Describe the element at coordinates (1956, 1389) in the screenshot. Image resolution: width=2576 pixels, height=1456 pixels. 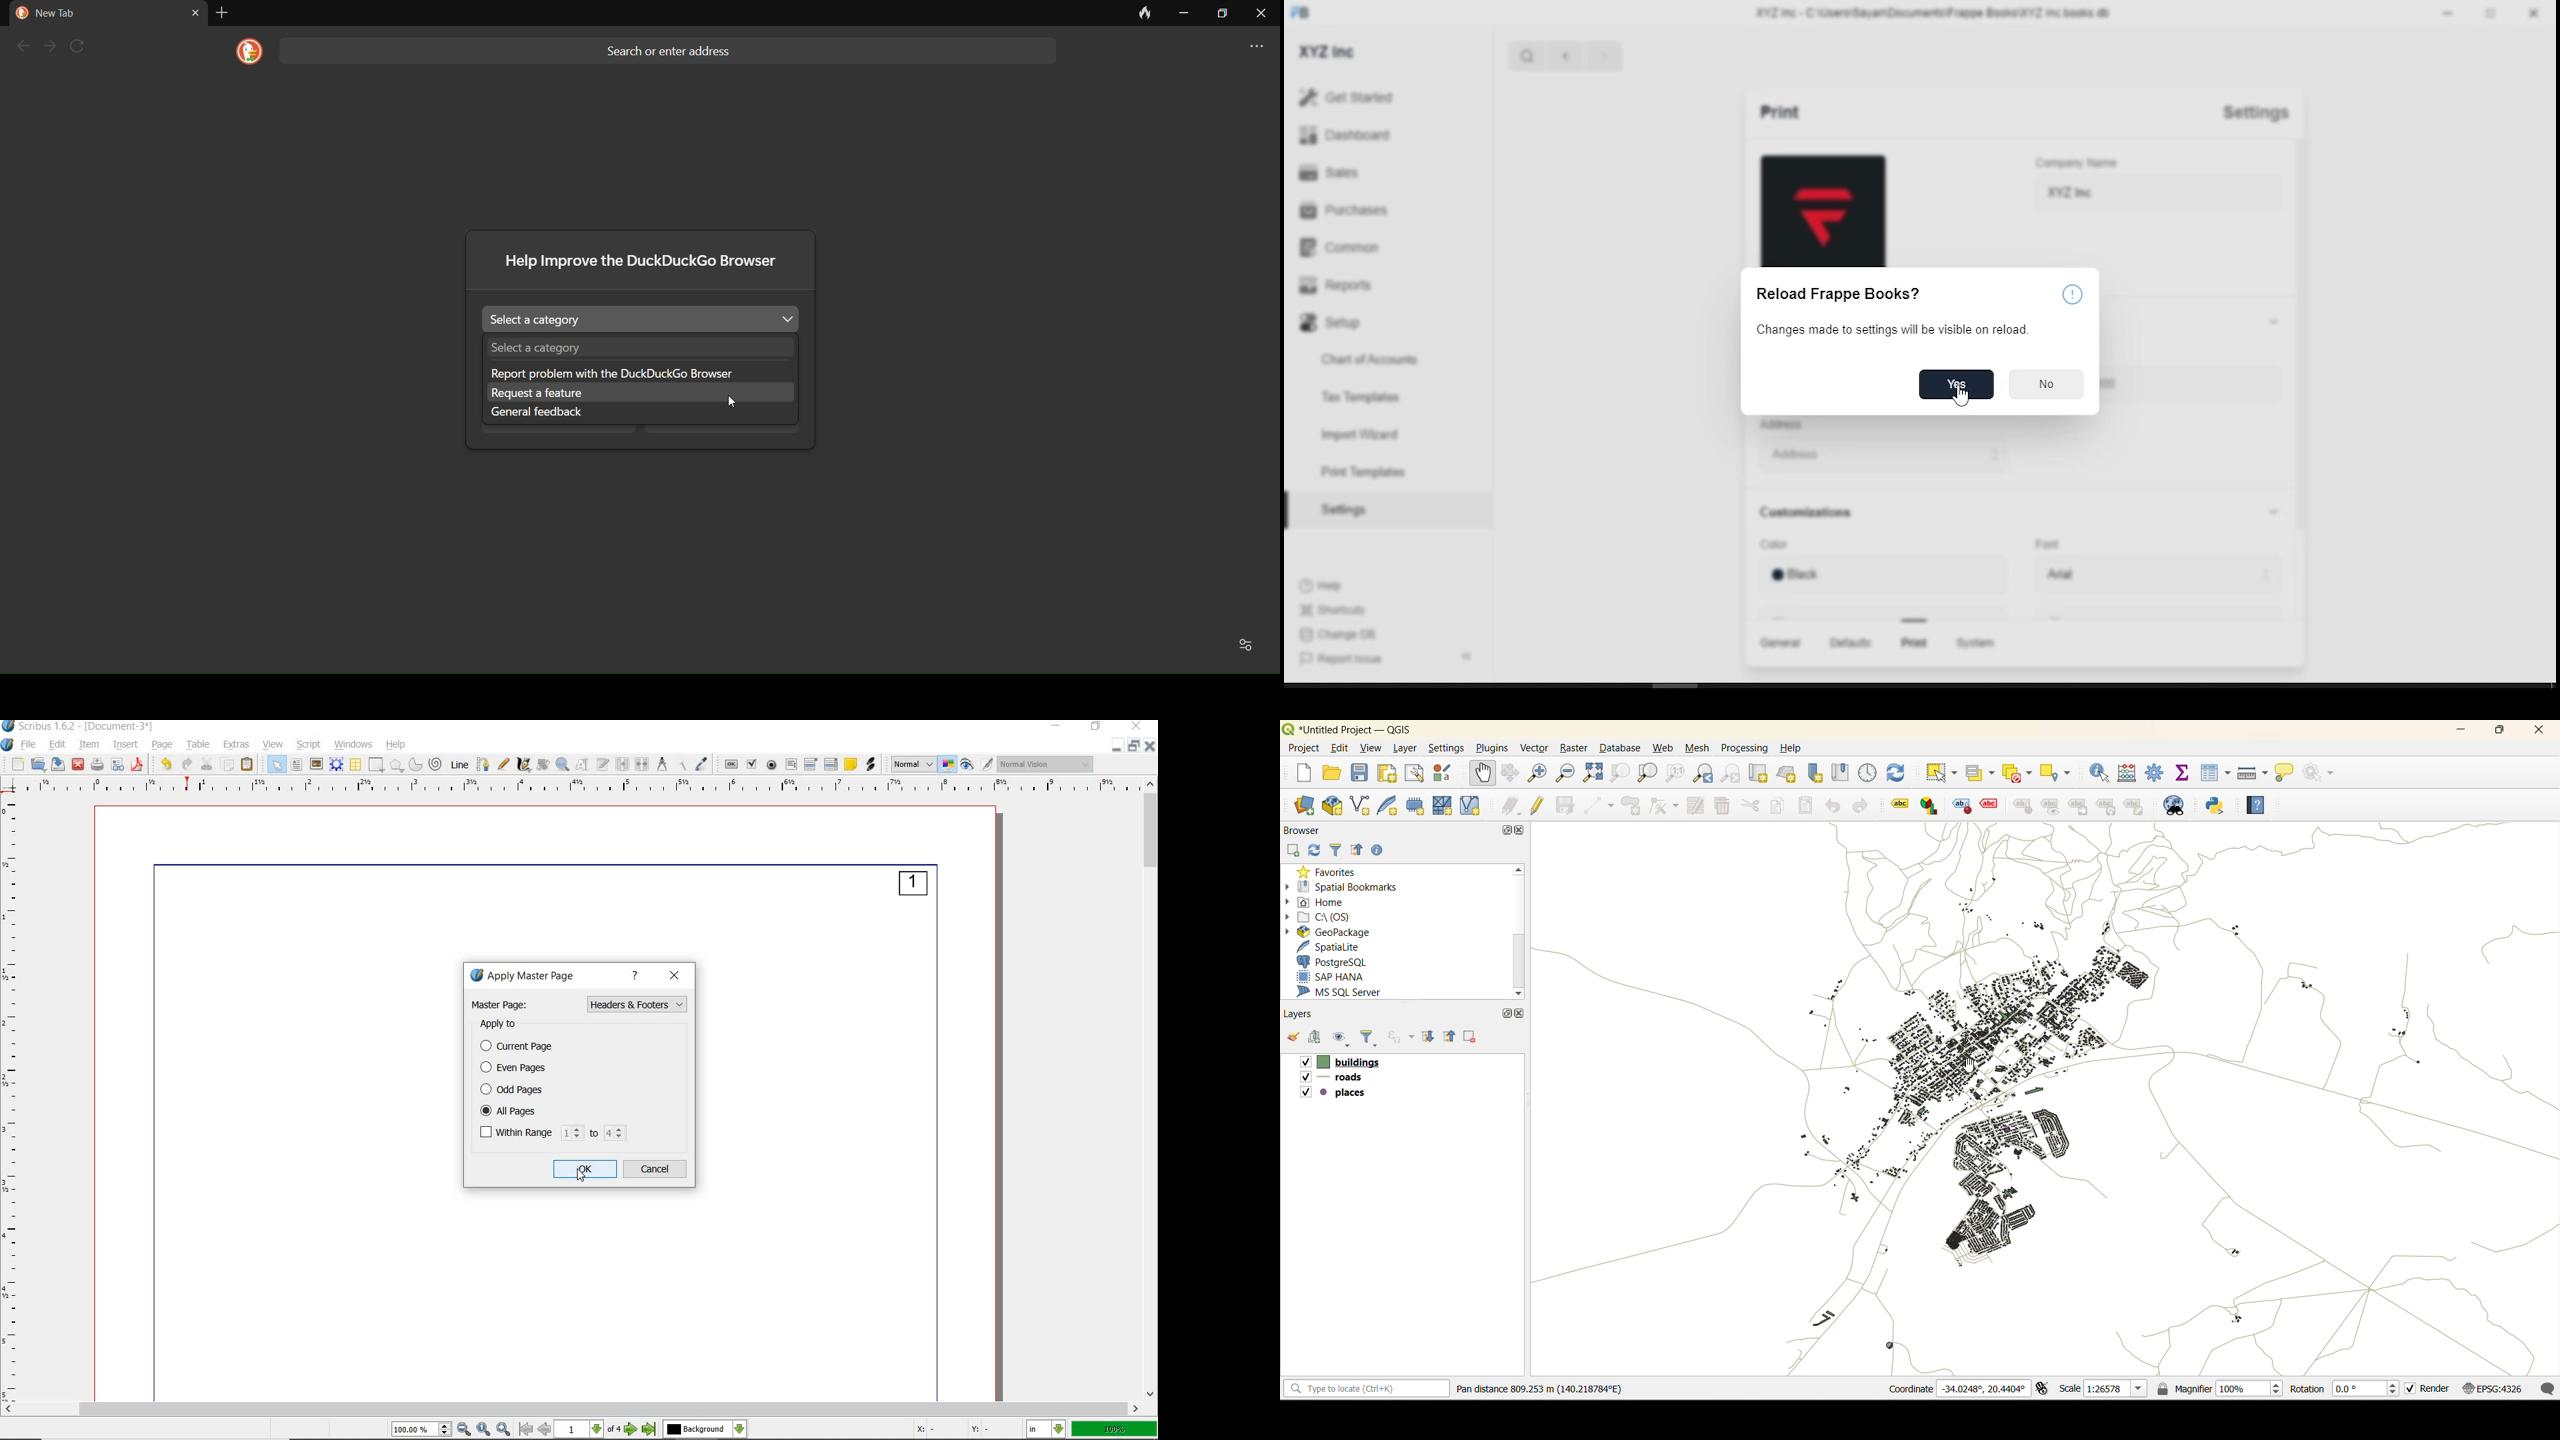
I see `coordinates` at that location.